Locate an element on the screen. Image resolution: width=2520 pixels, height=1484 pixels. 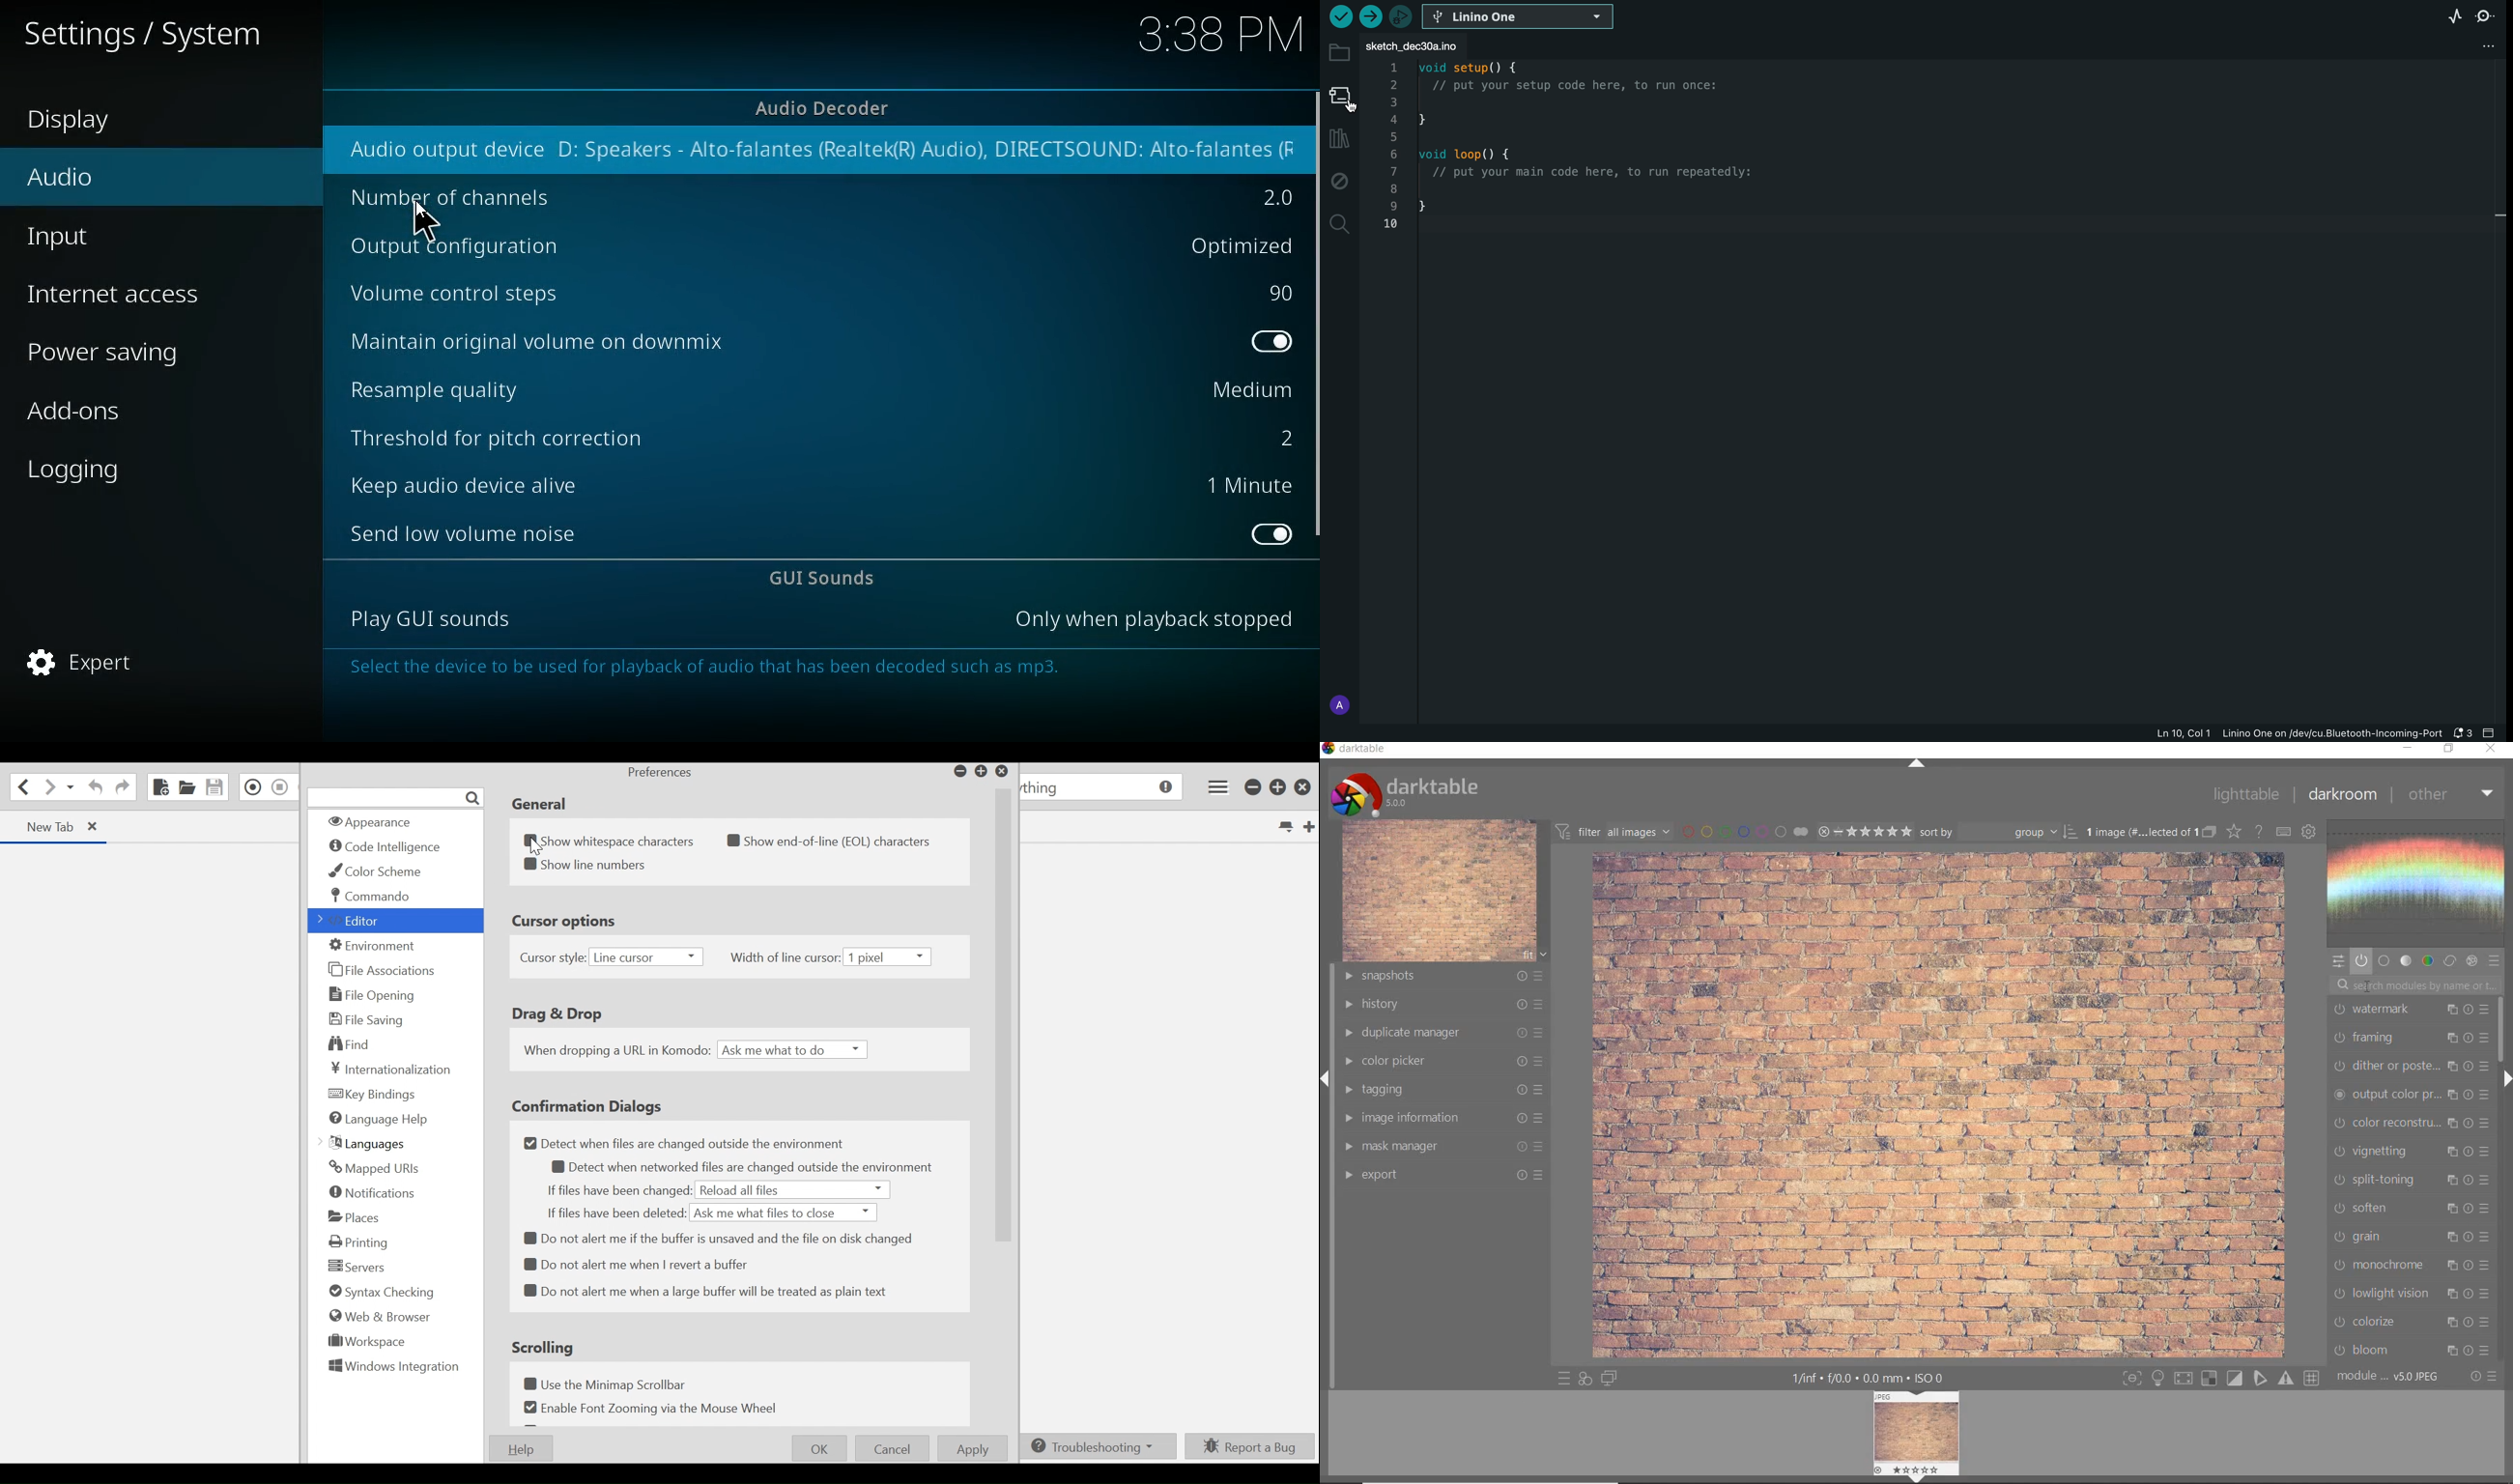
toggle modes is located at coordinates (2221, 1376).